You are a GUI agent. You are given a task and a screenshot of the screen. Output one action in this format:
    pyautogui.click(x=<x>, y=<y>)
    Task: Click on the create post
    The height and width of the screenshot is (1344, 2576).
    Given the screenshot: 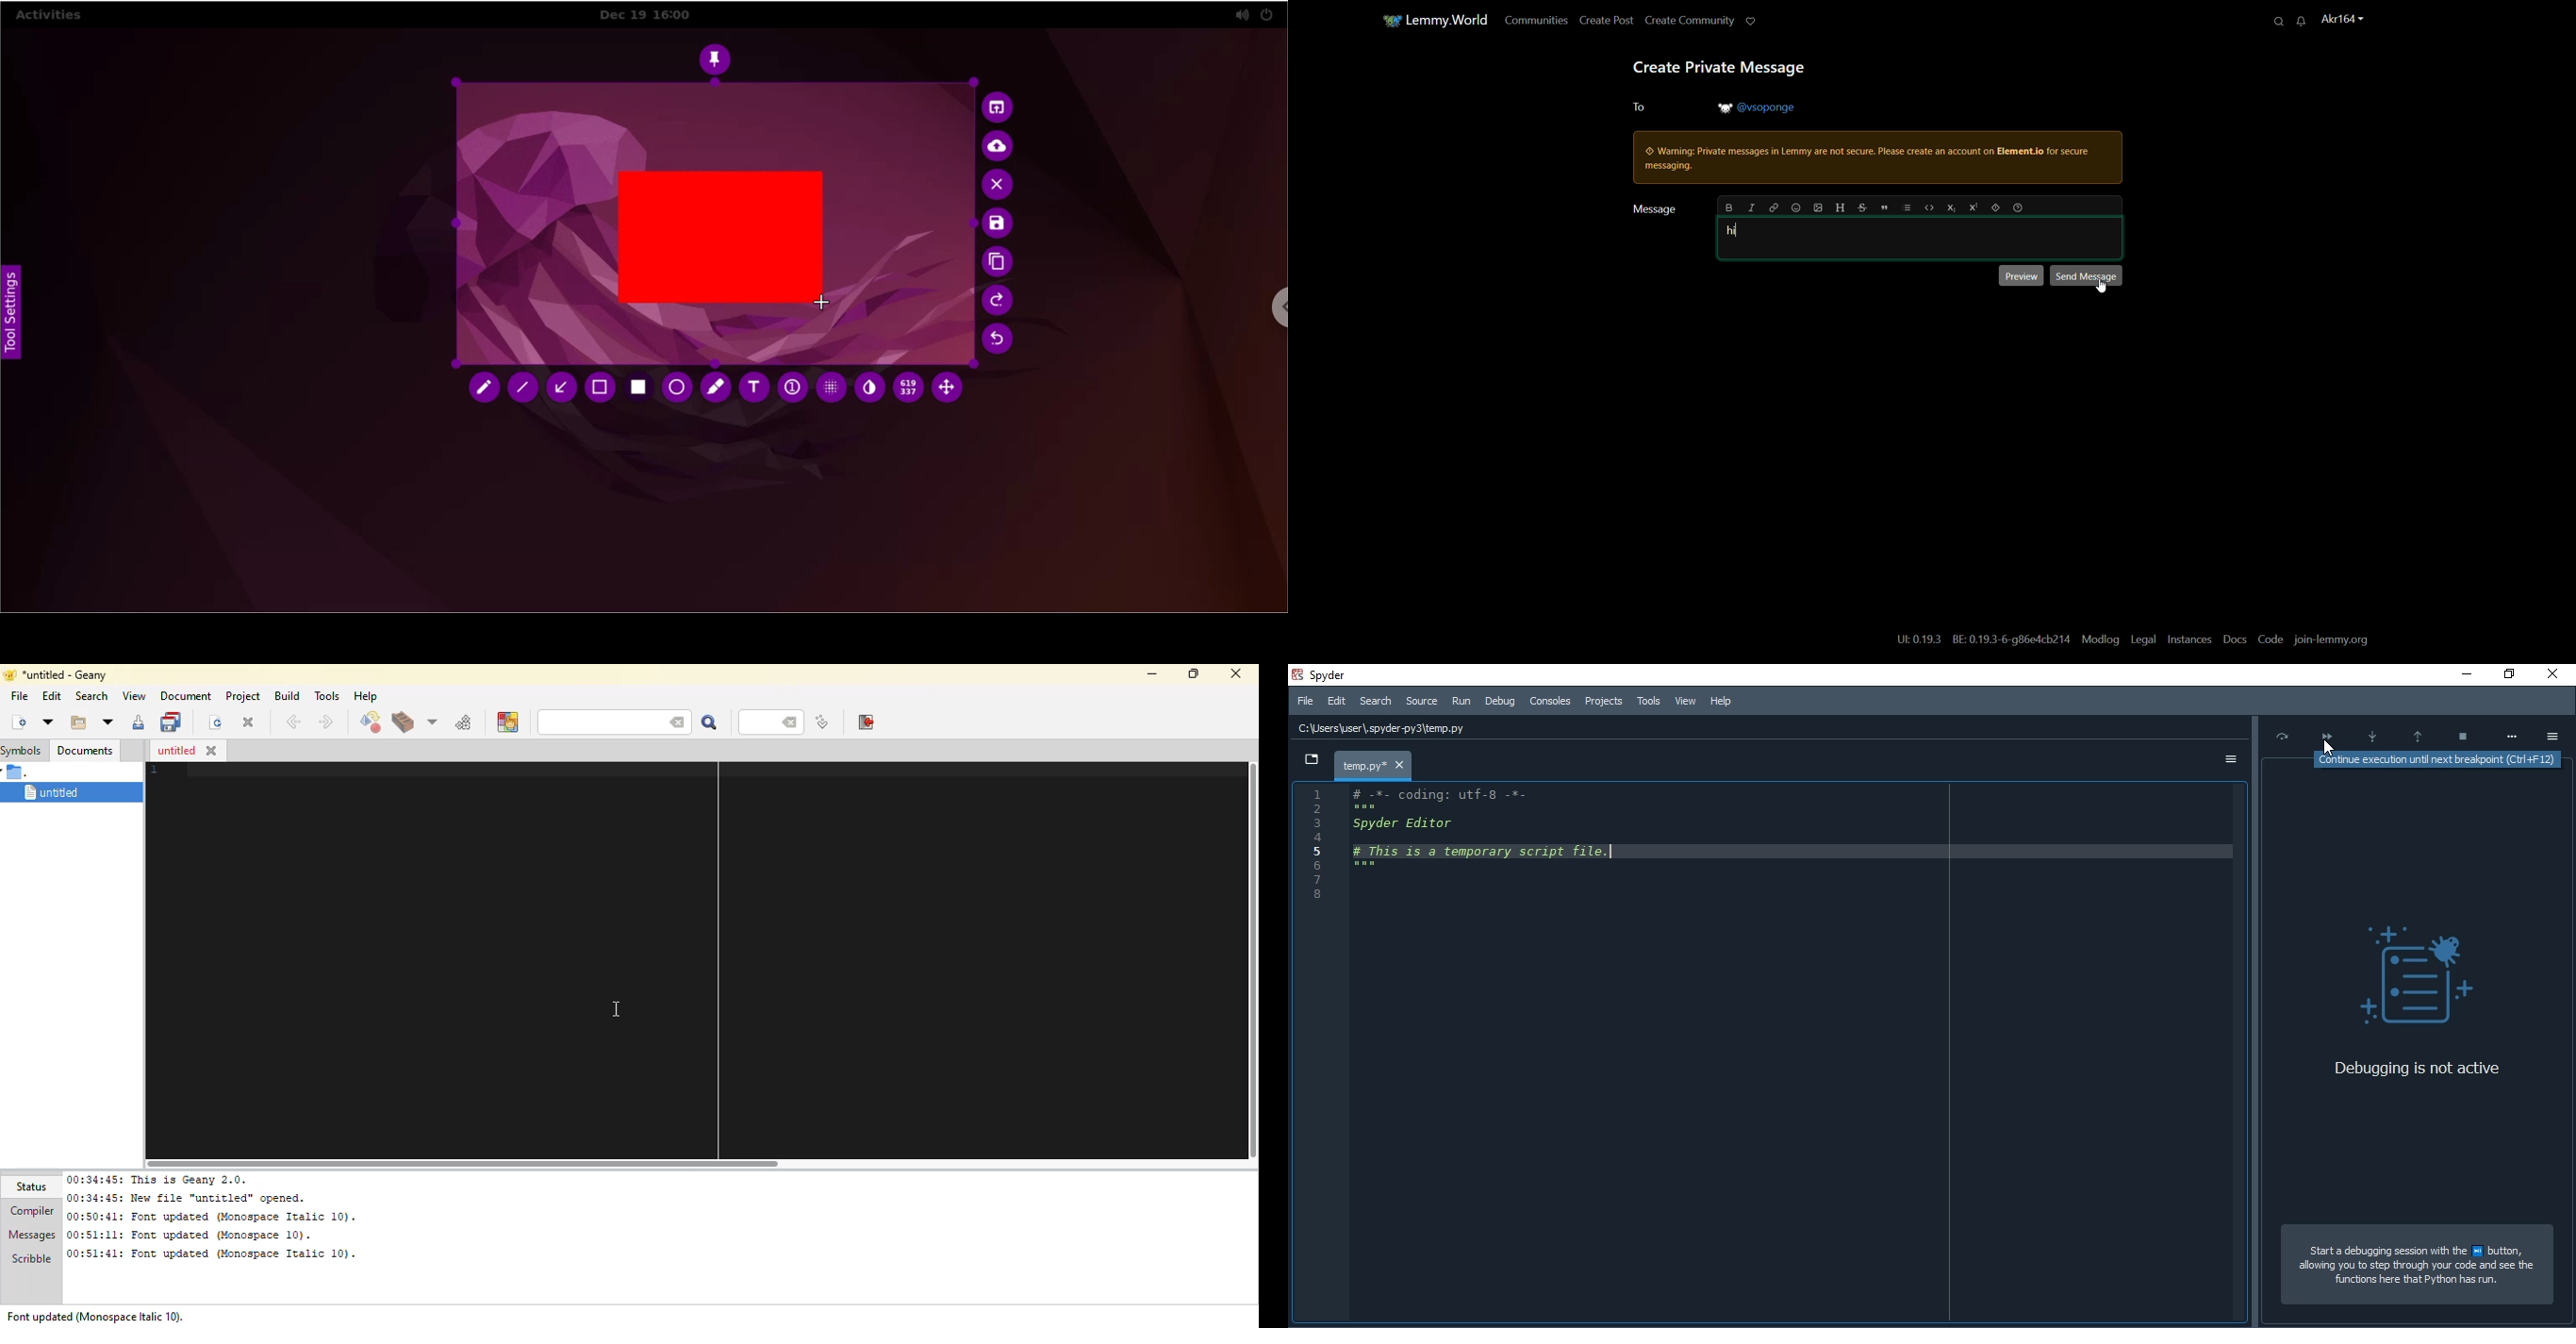 What is the action you would take?
    pyautogui.click(x=1600, y=22)
    